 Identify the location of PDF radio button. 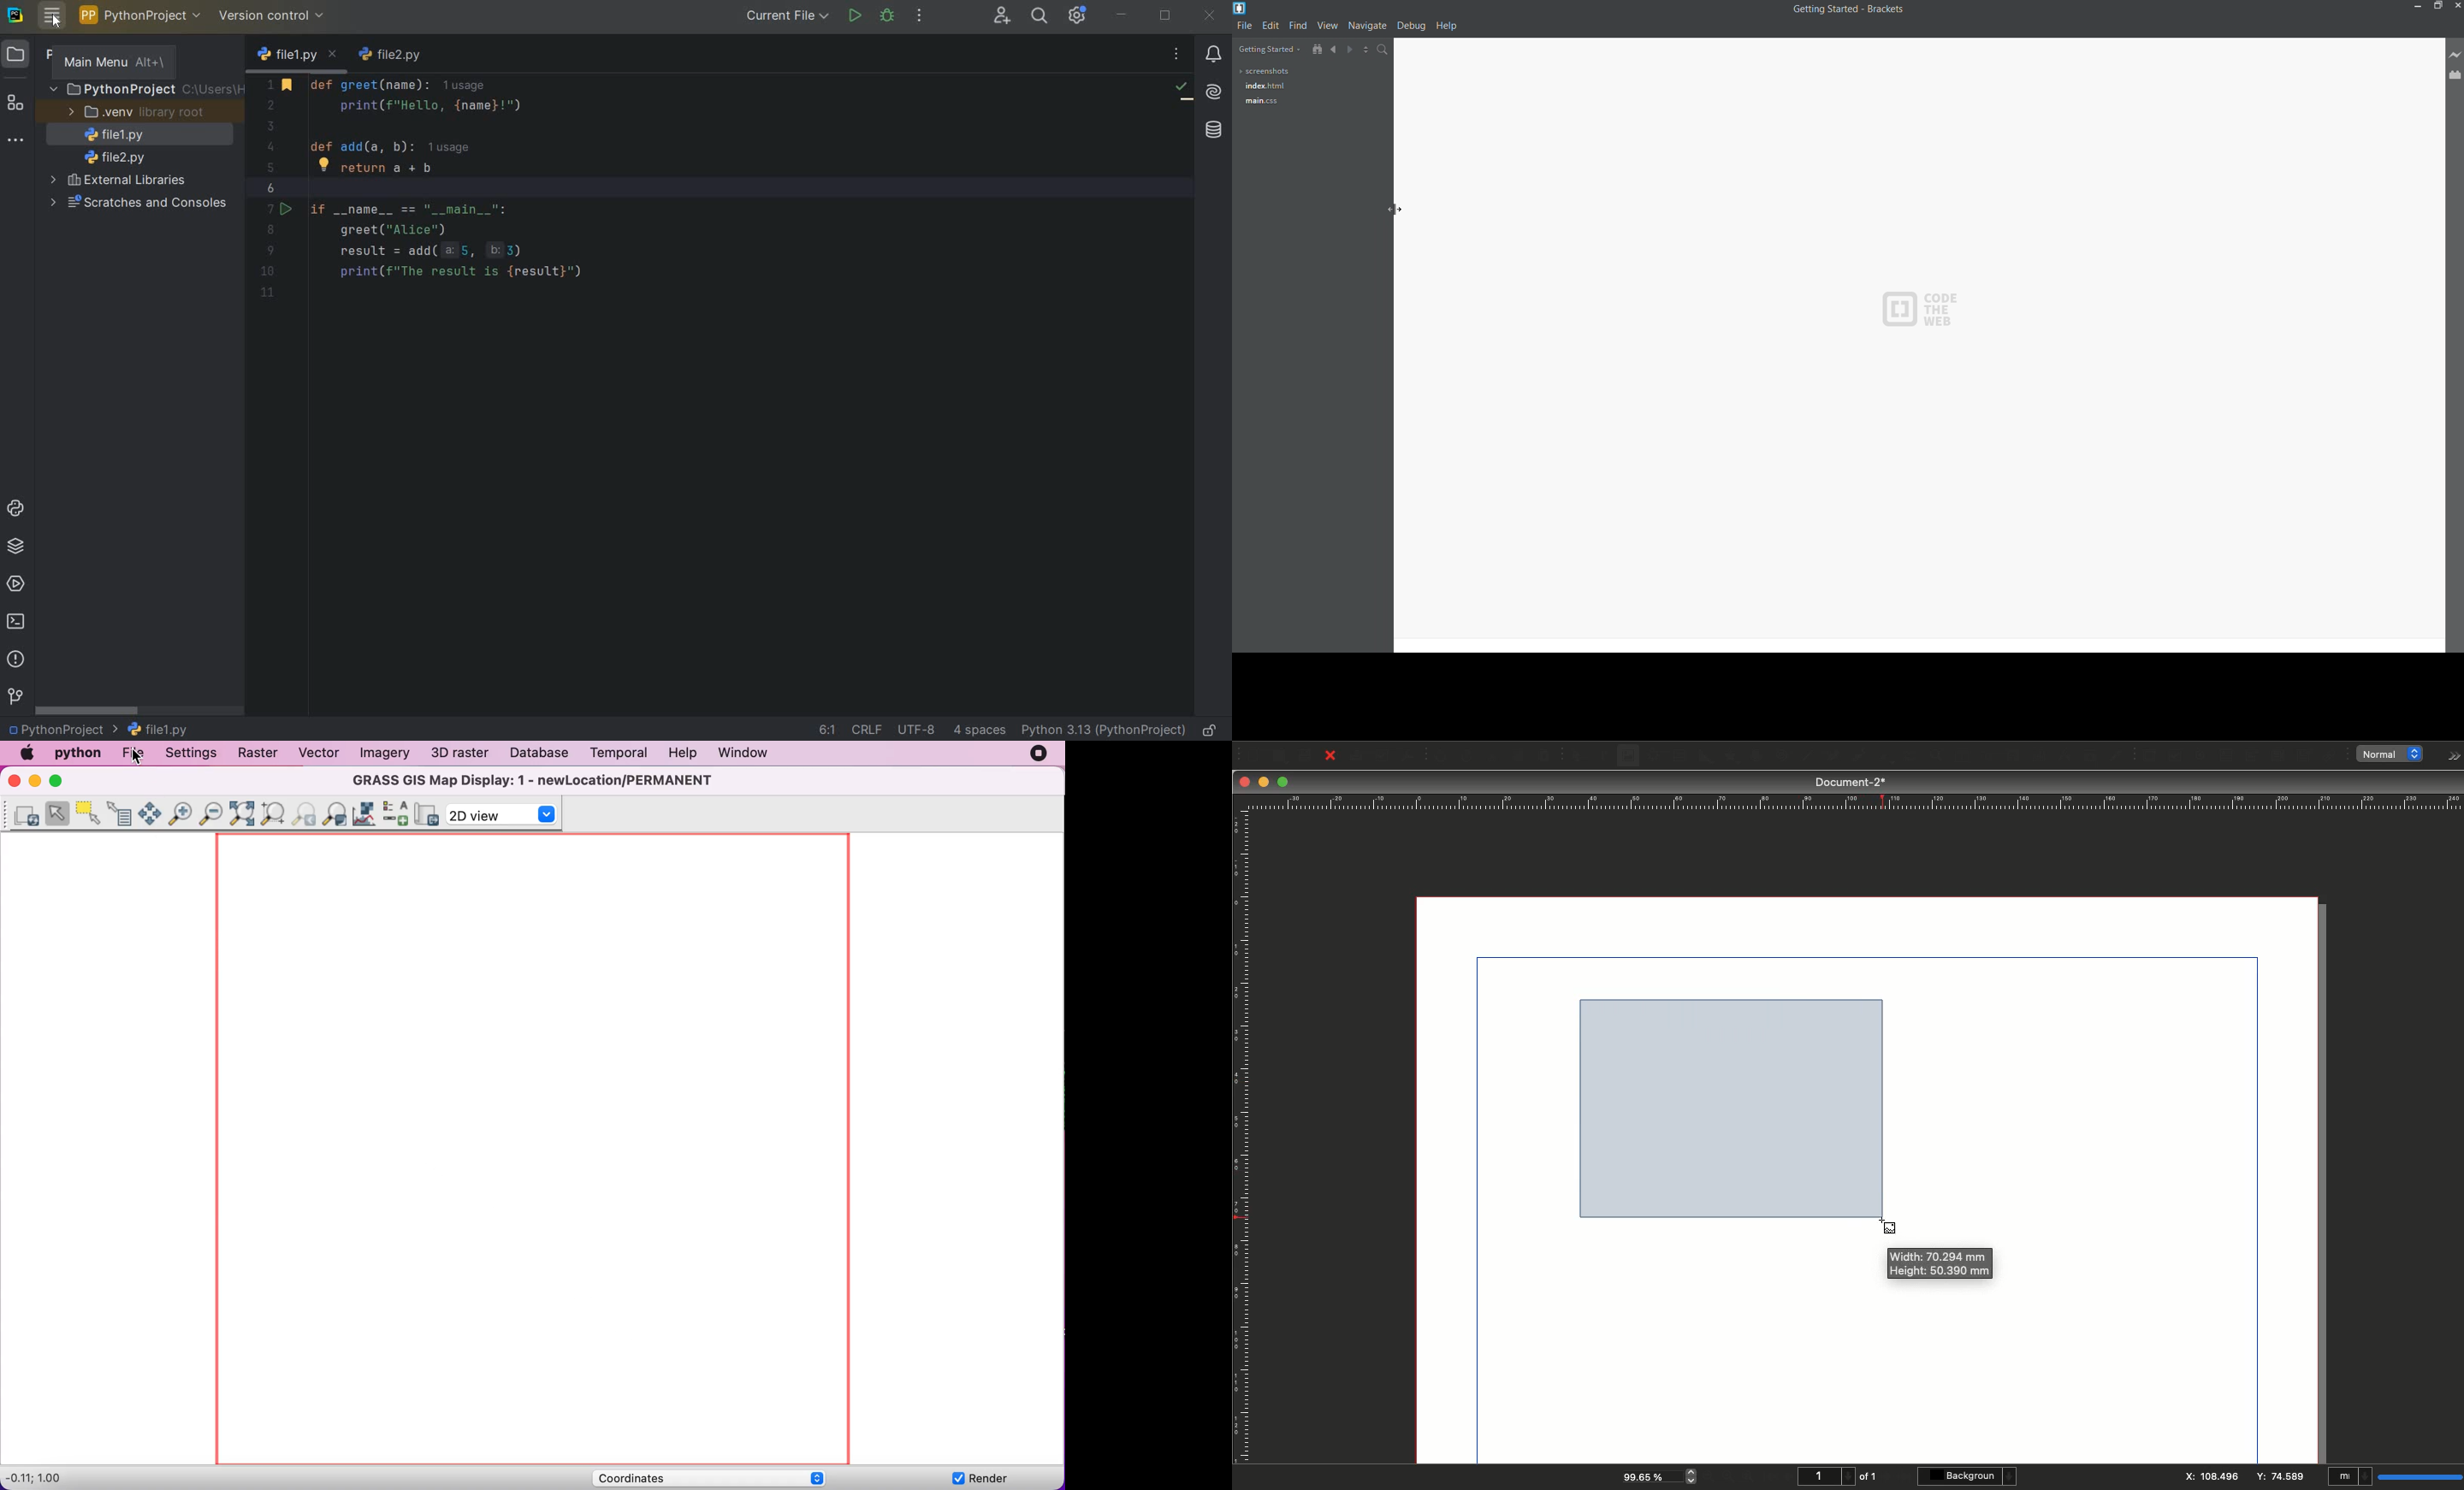
(2201, 756).